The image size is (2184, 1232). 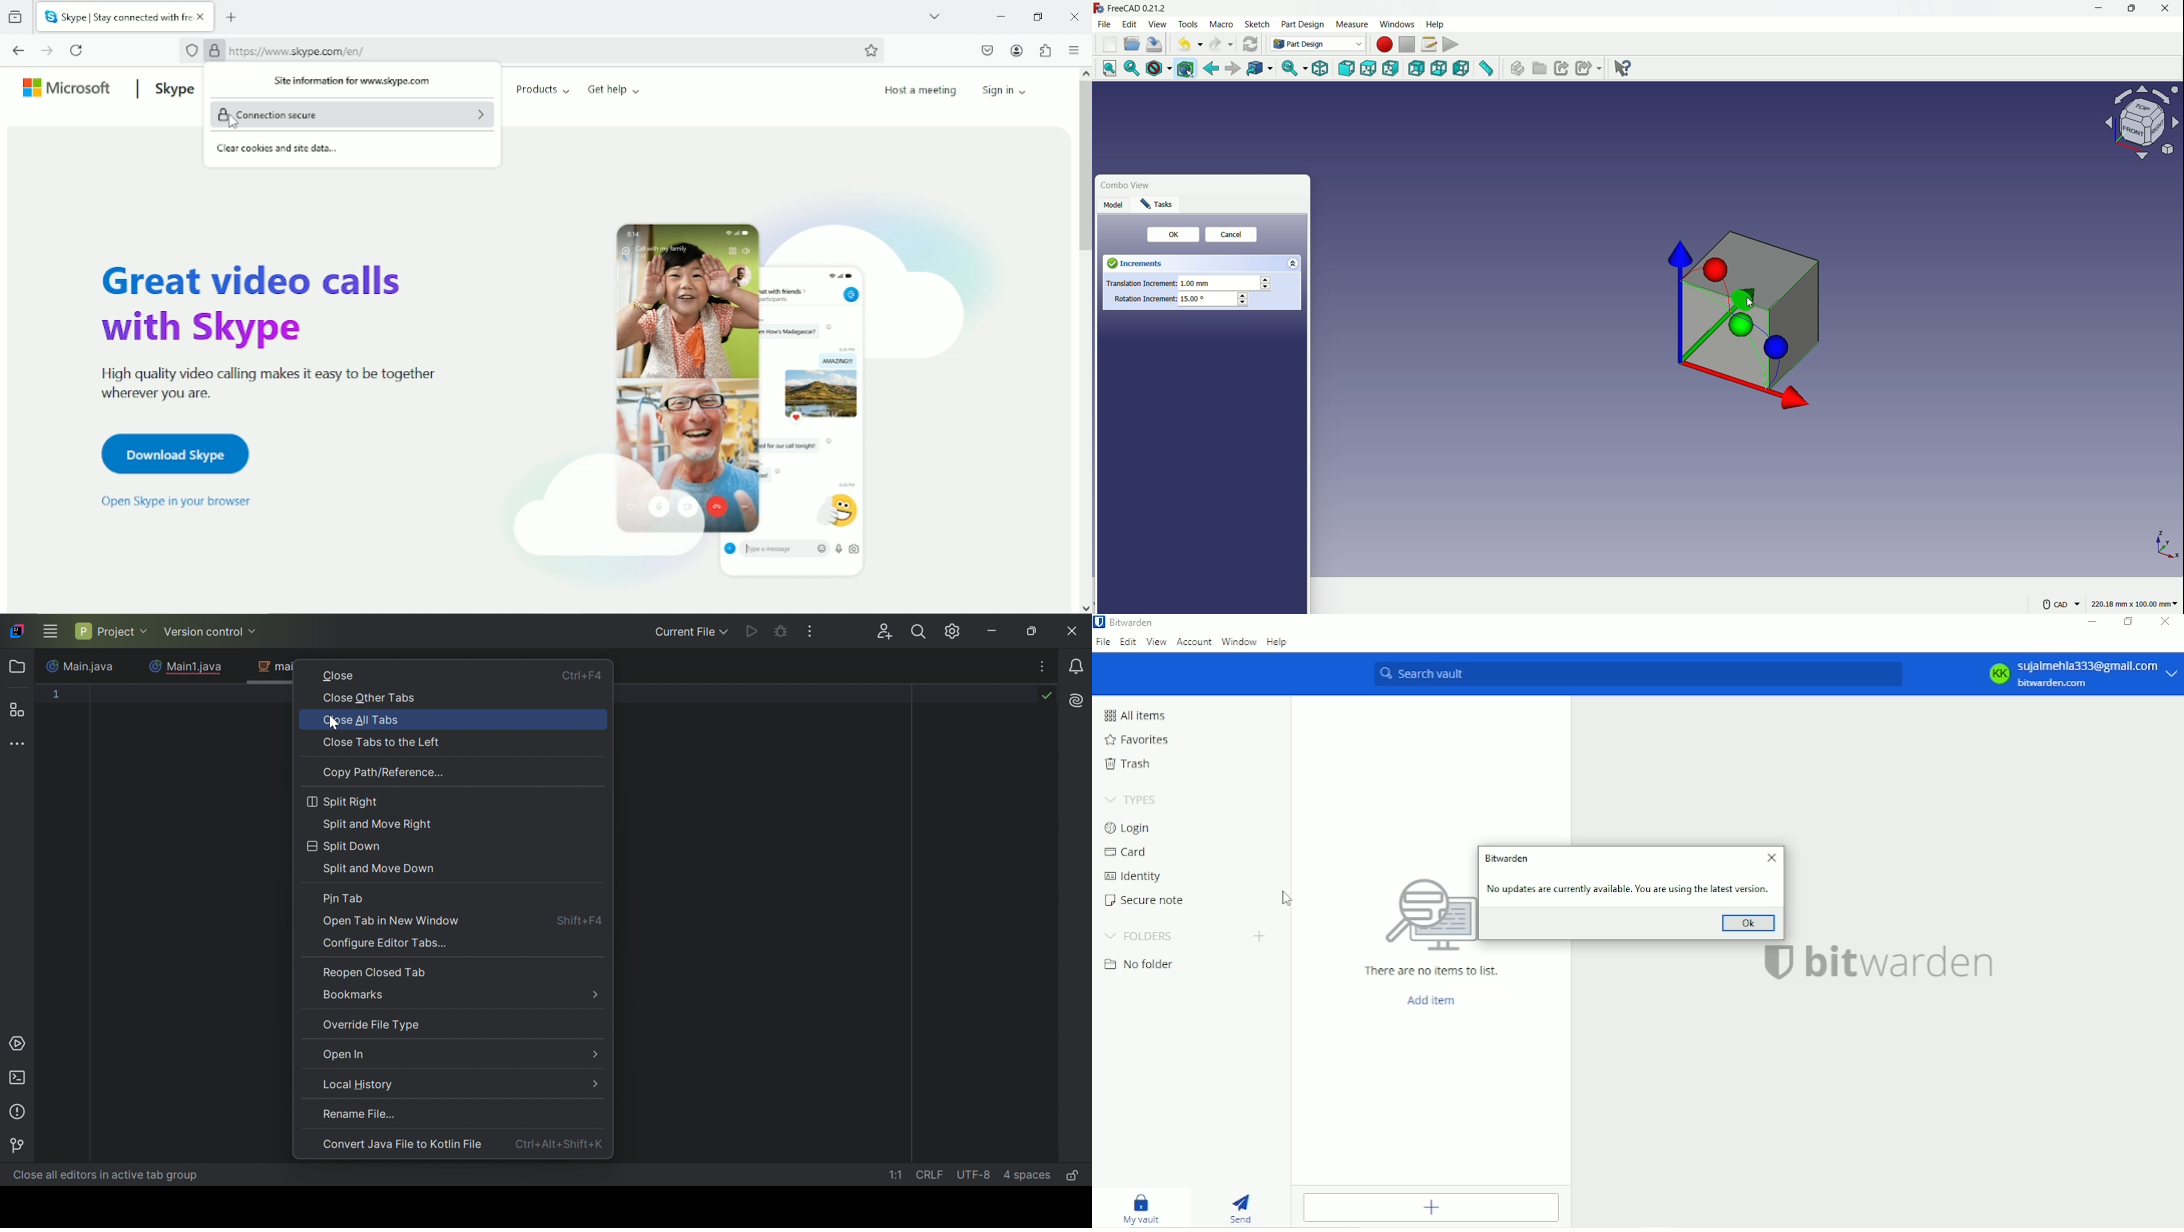 What do you see at coordinates (934, 15) in the screenshot?
I see `List all tabs` at bounding box center [934, 15].